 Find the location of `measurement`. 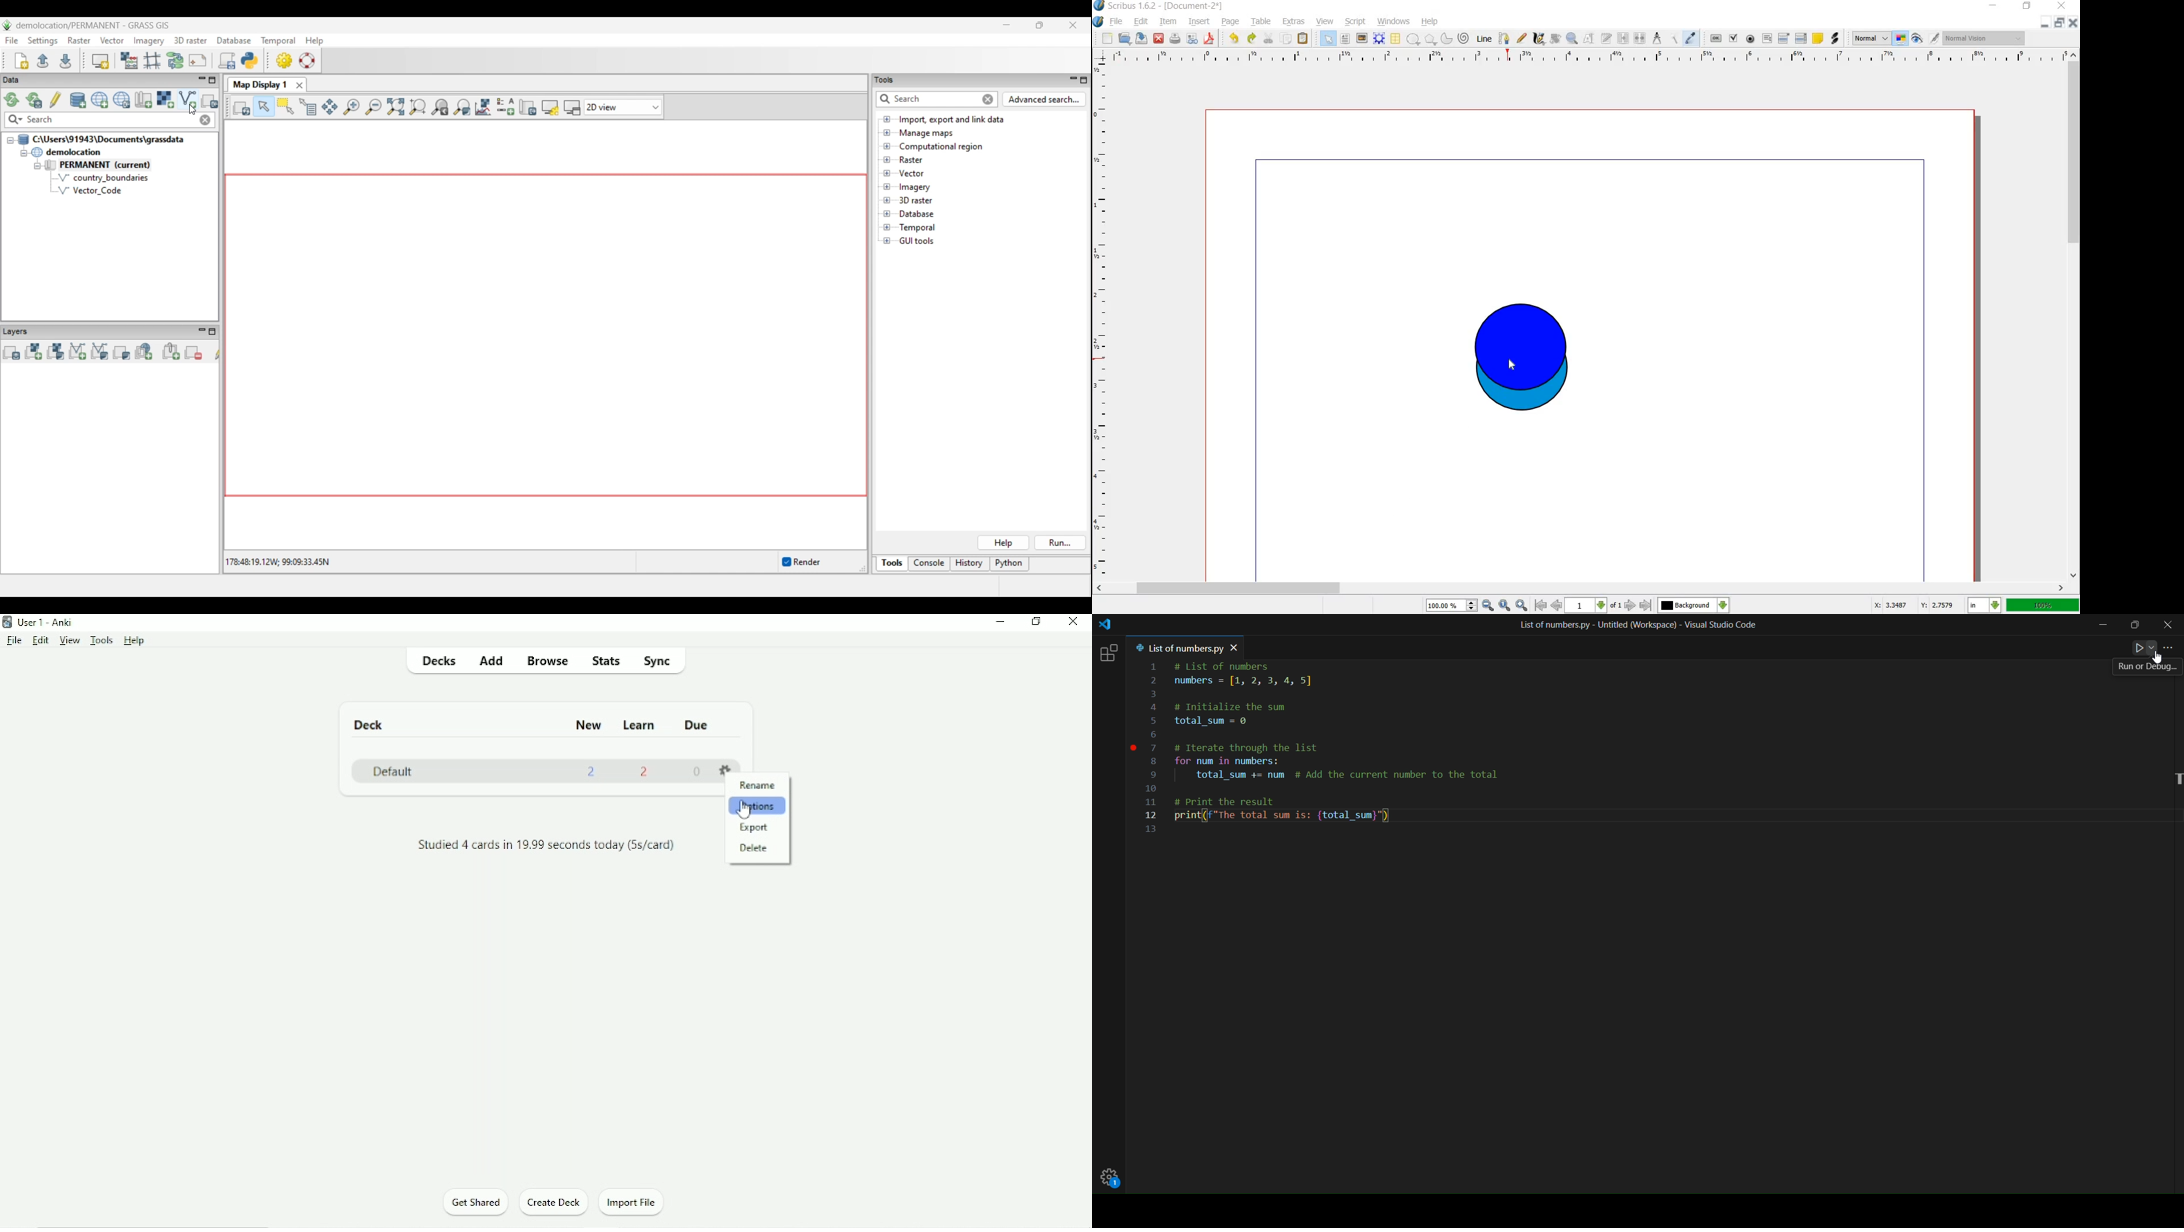

measurement is located at coordinates (1658, 39).